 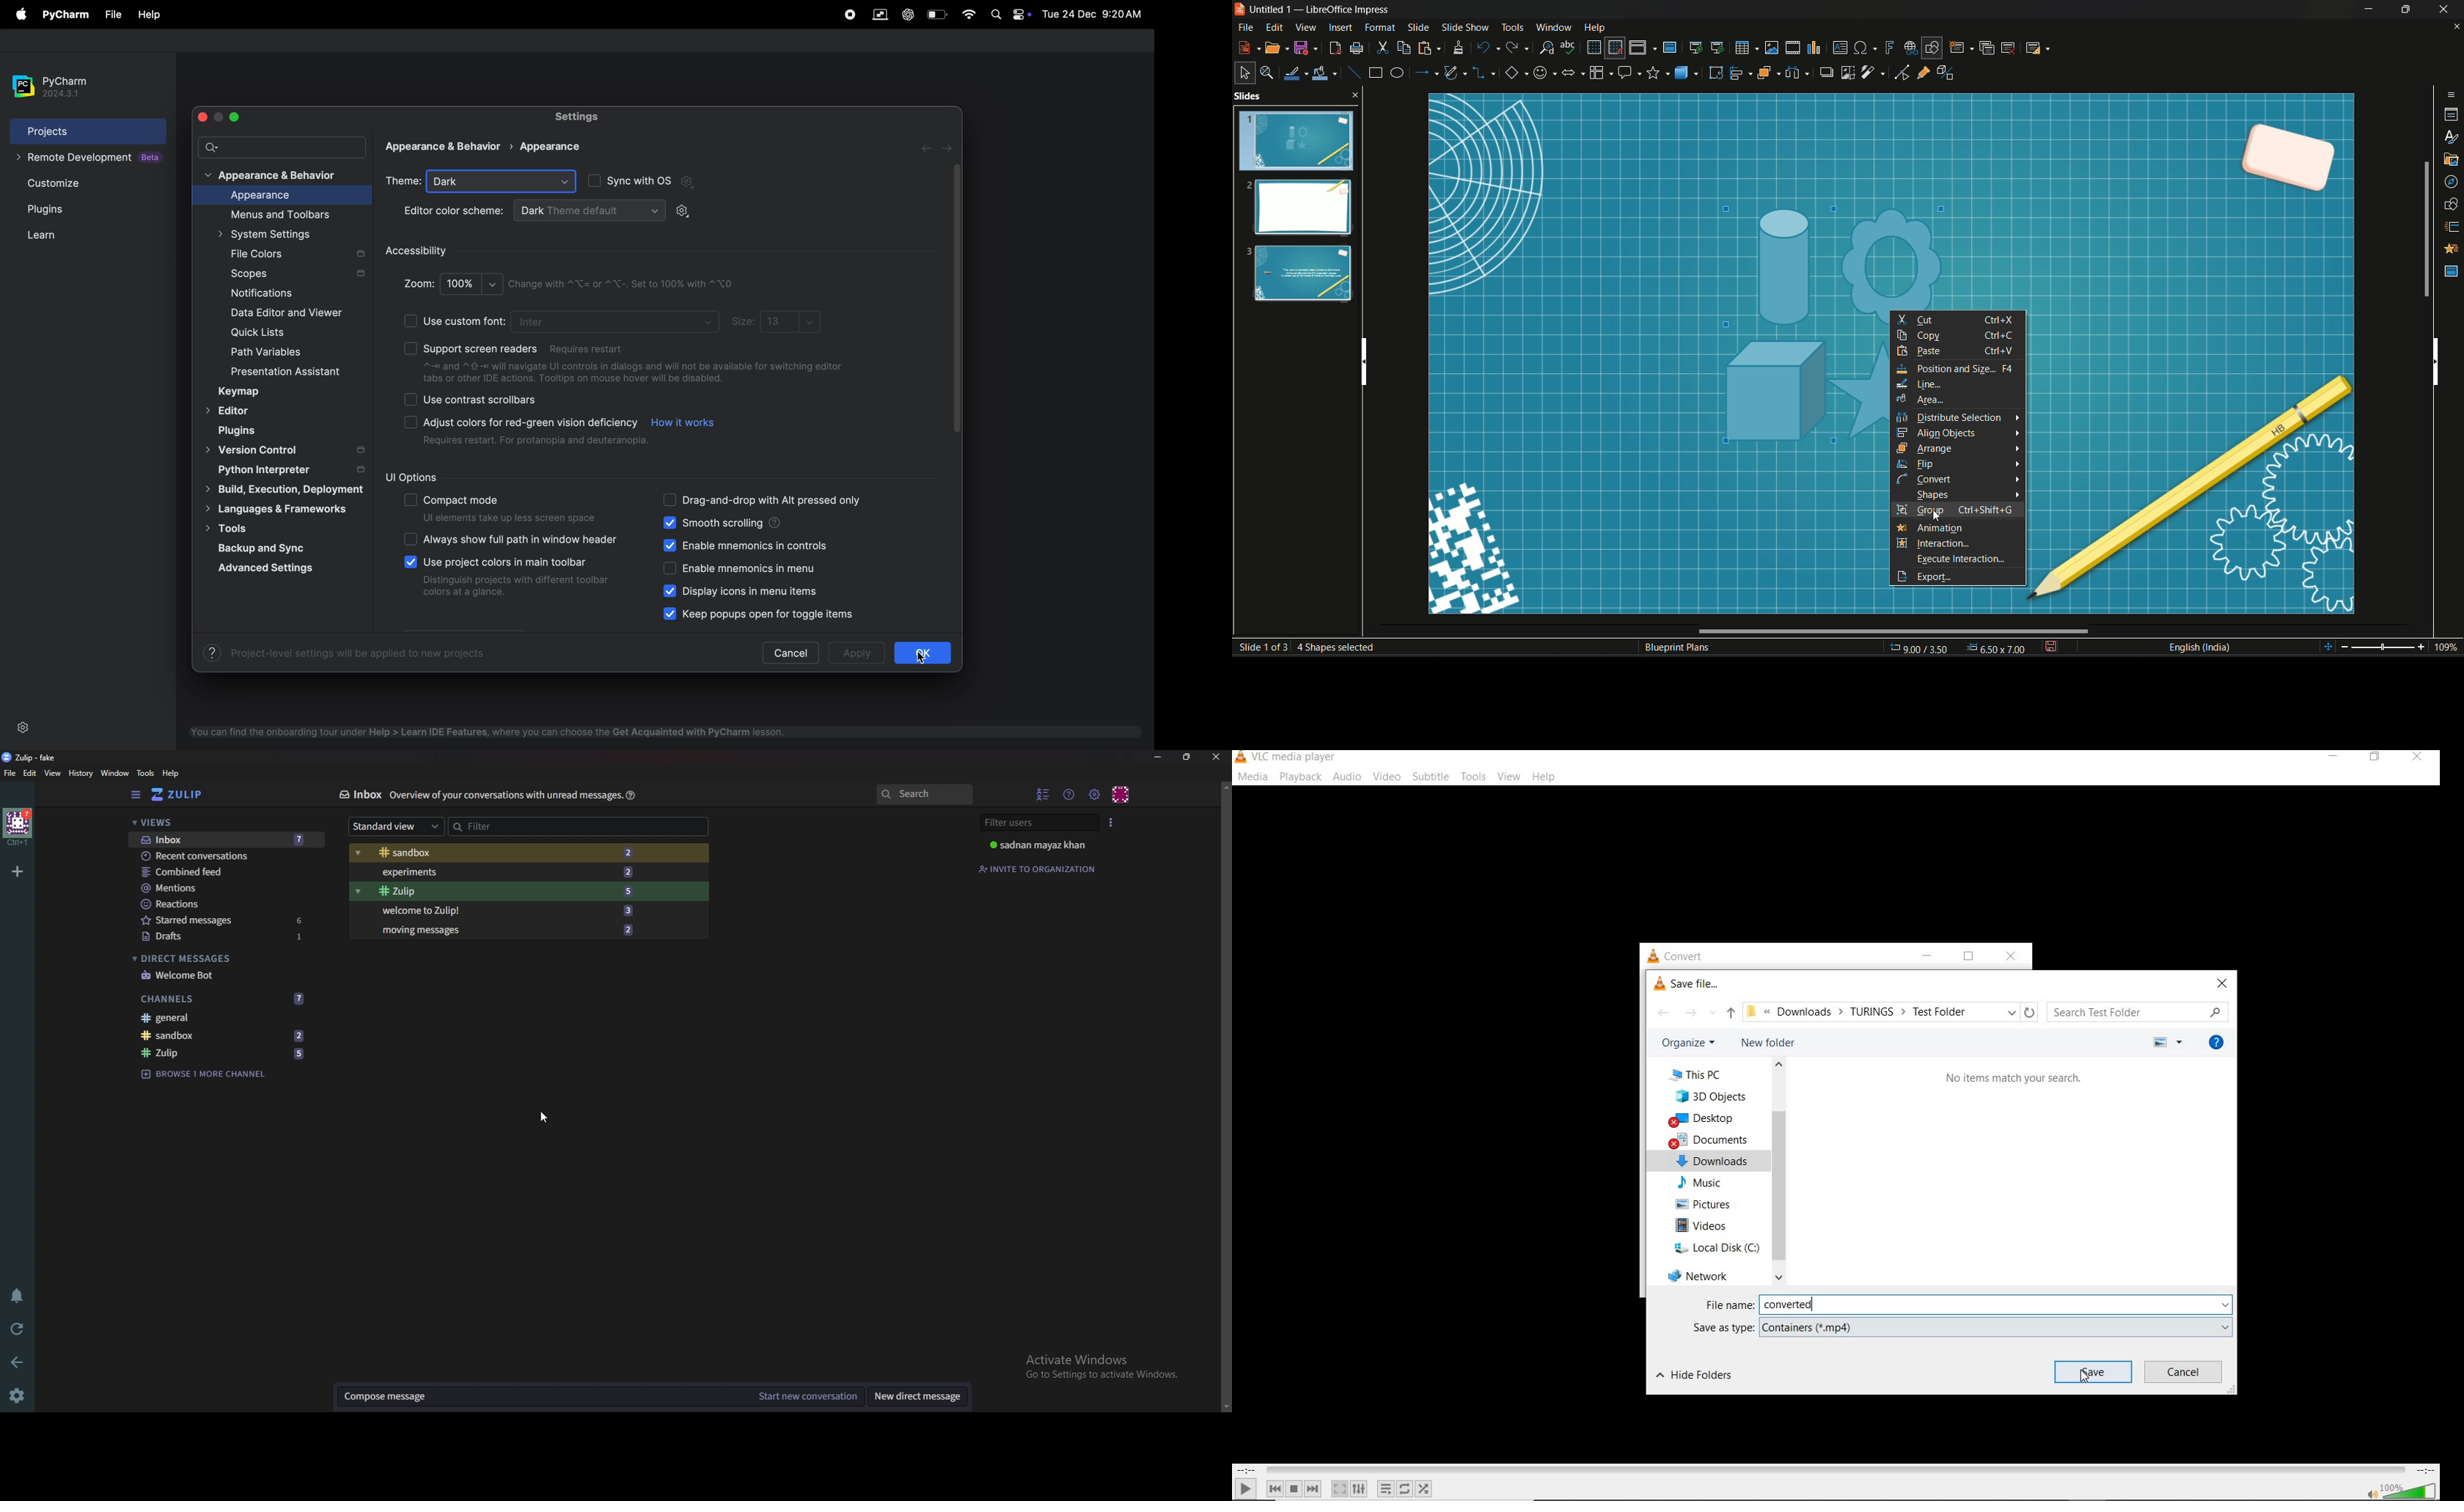 I want to click on Start new conversation, so click(x=807, y=1397).